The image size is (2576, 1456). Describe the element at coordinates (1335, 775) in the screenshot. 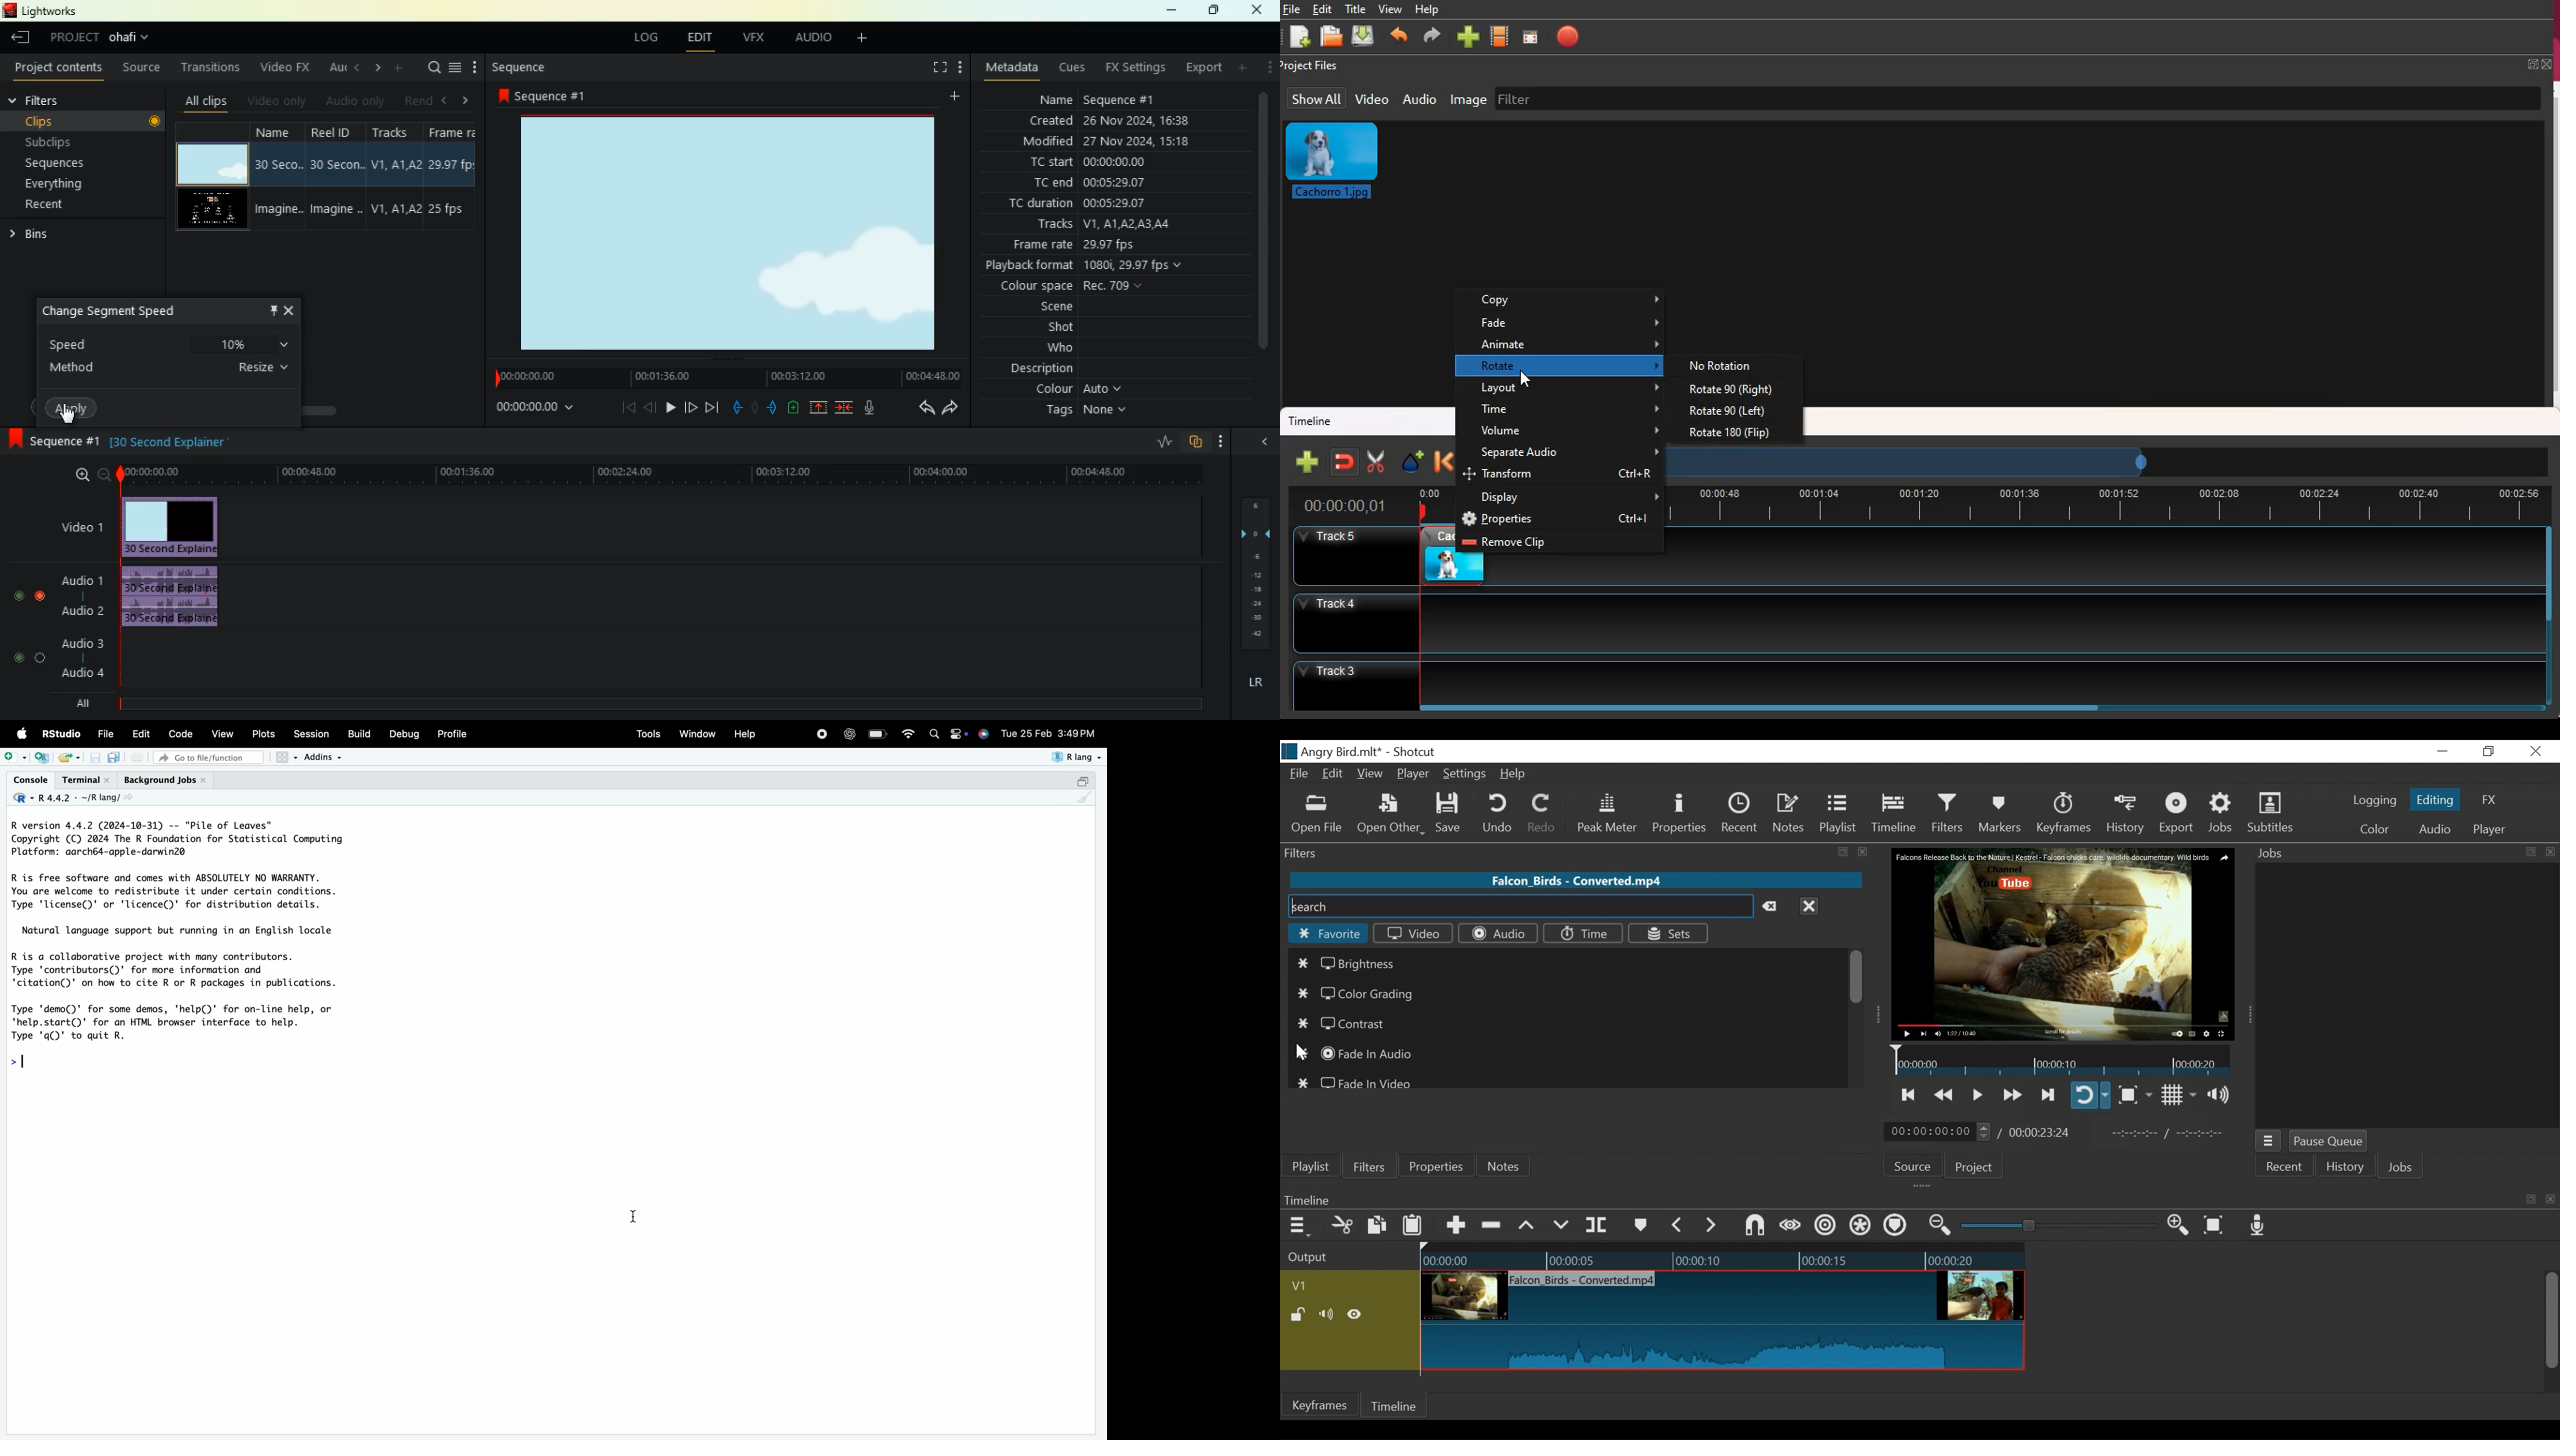

I see `Edit` at that location.